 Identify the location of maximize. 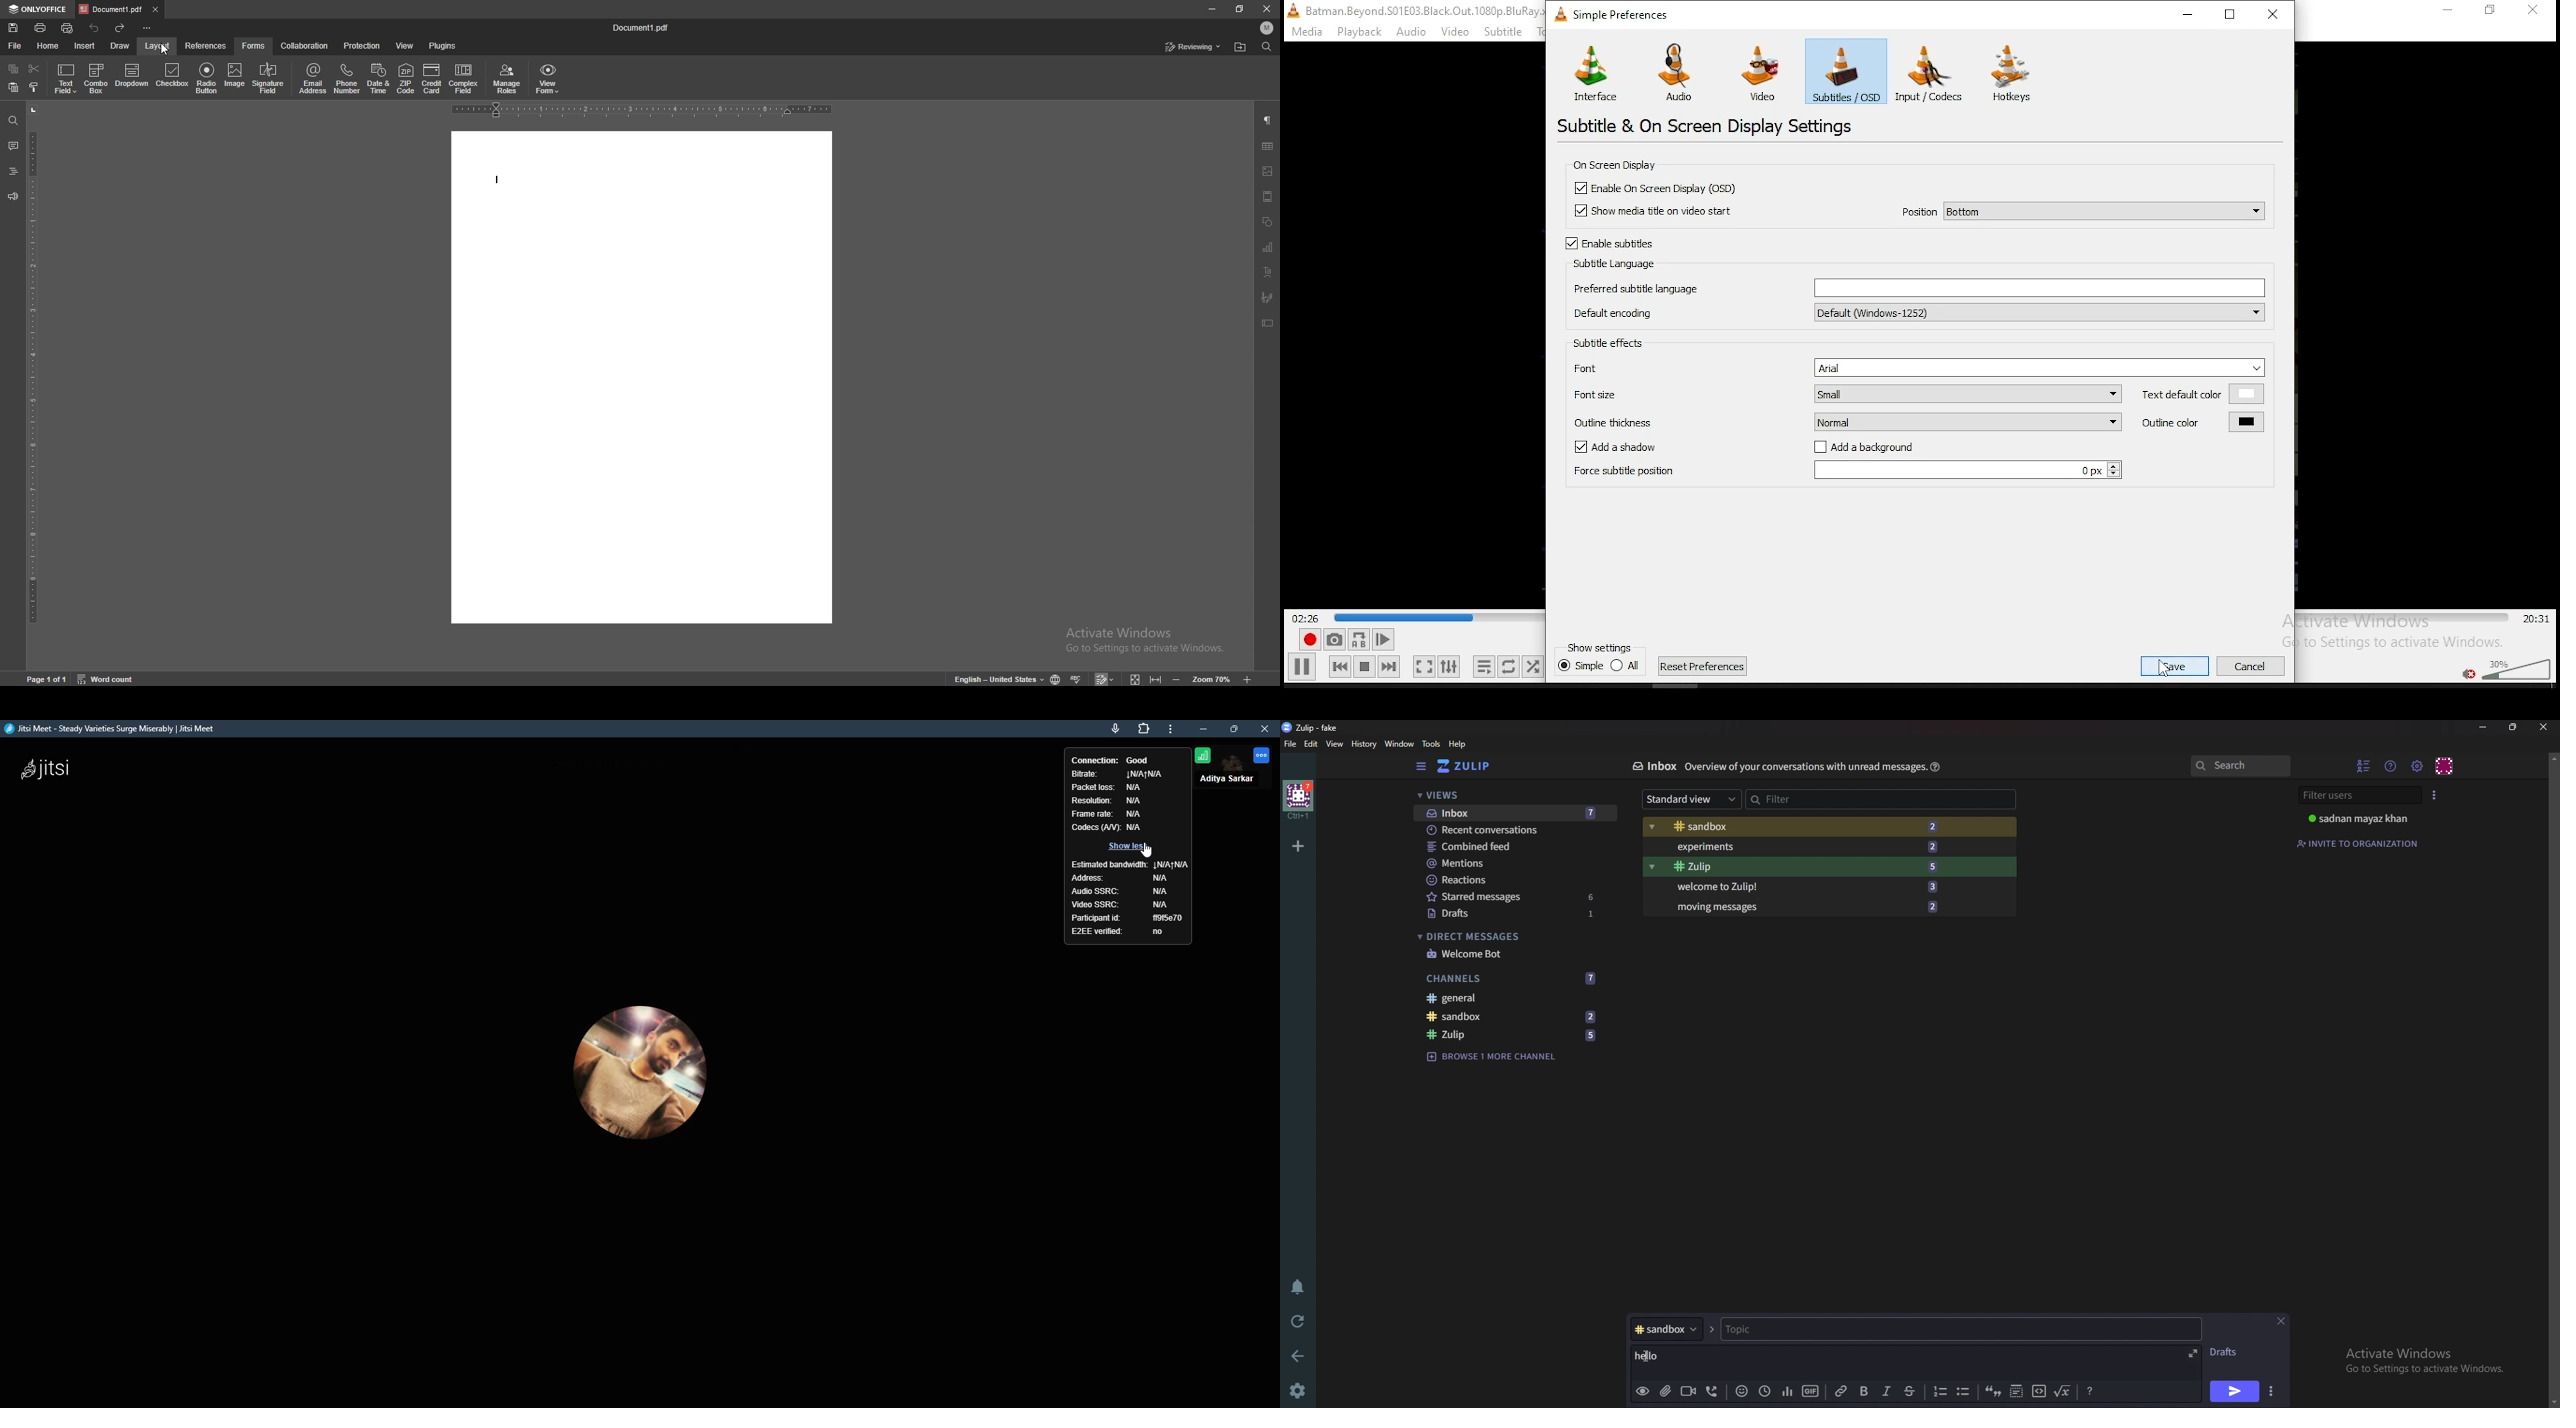
(1237, 730).